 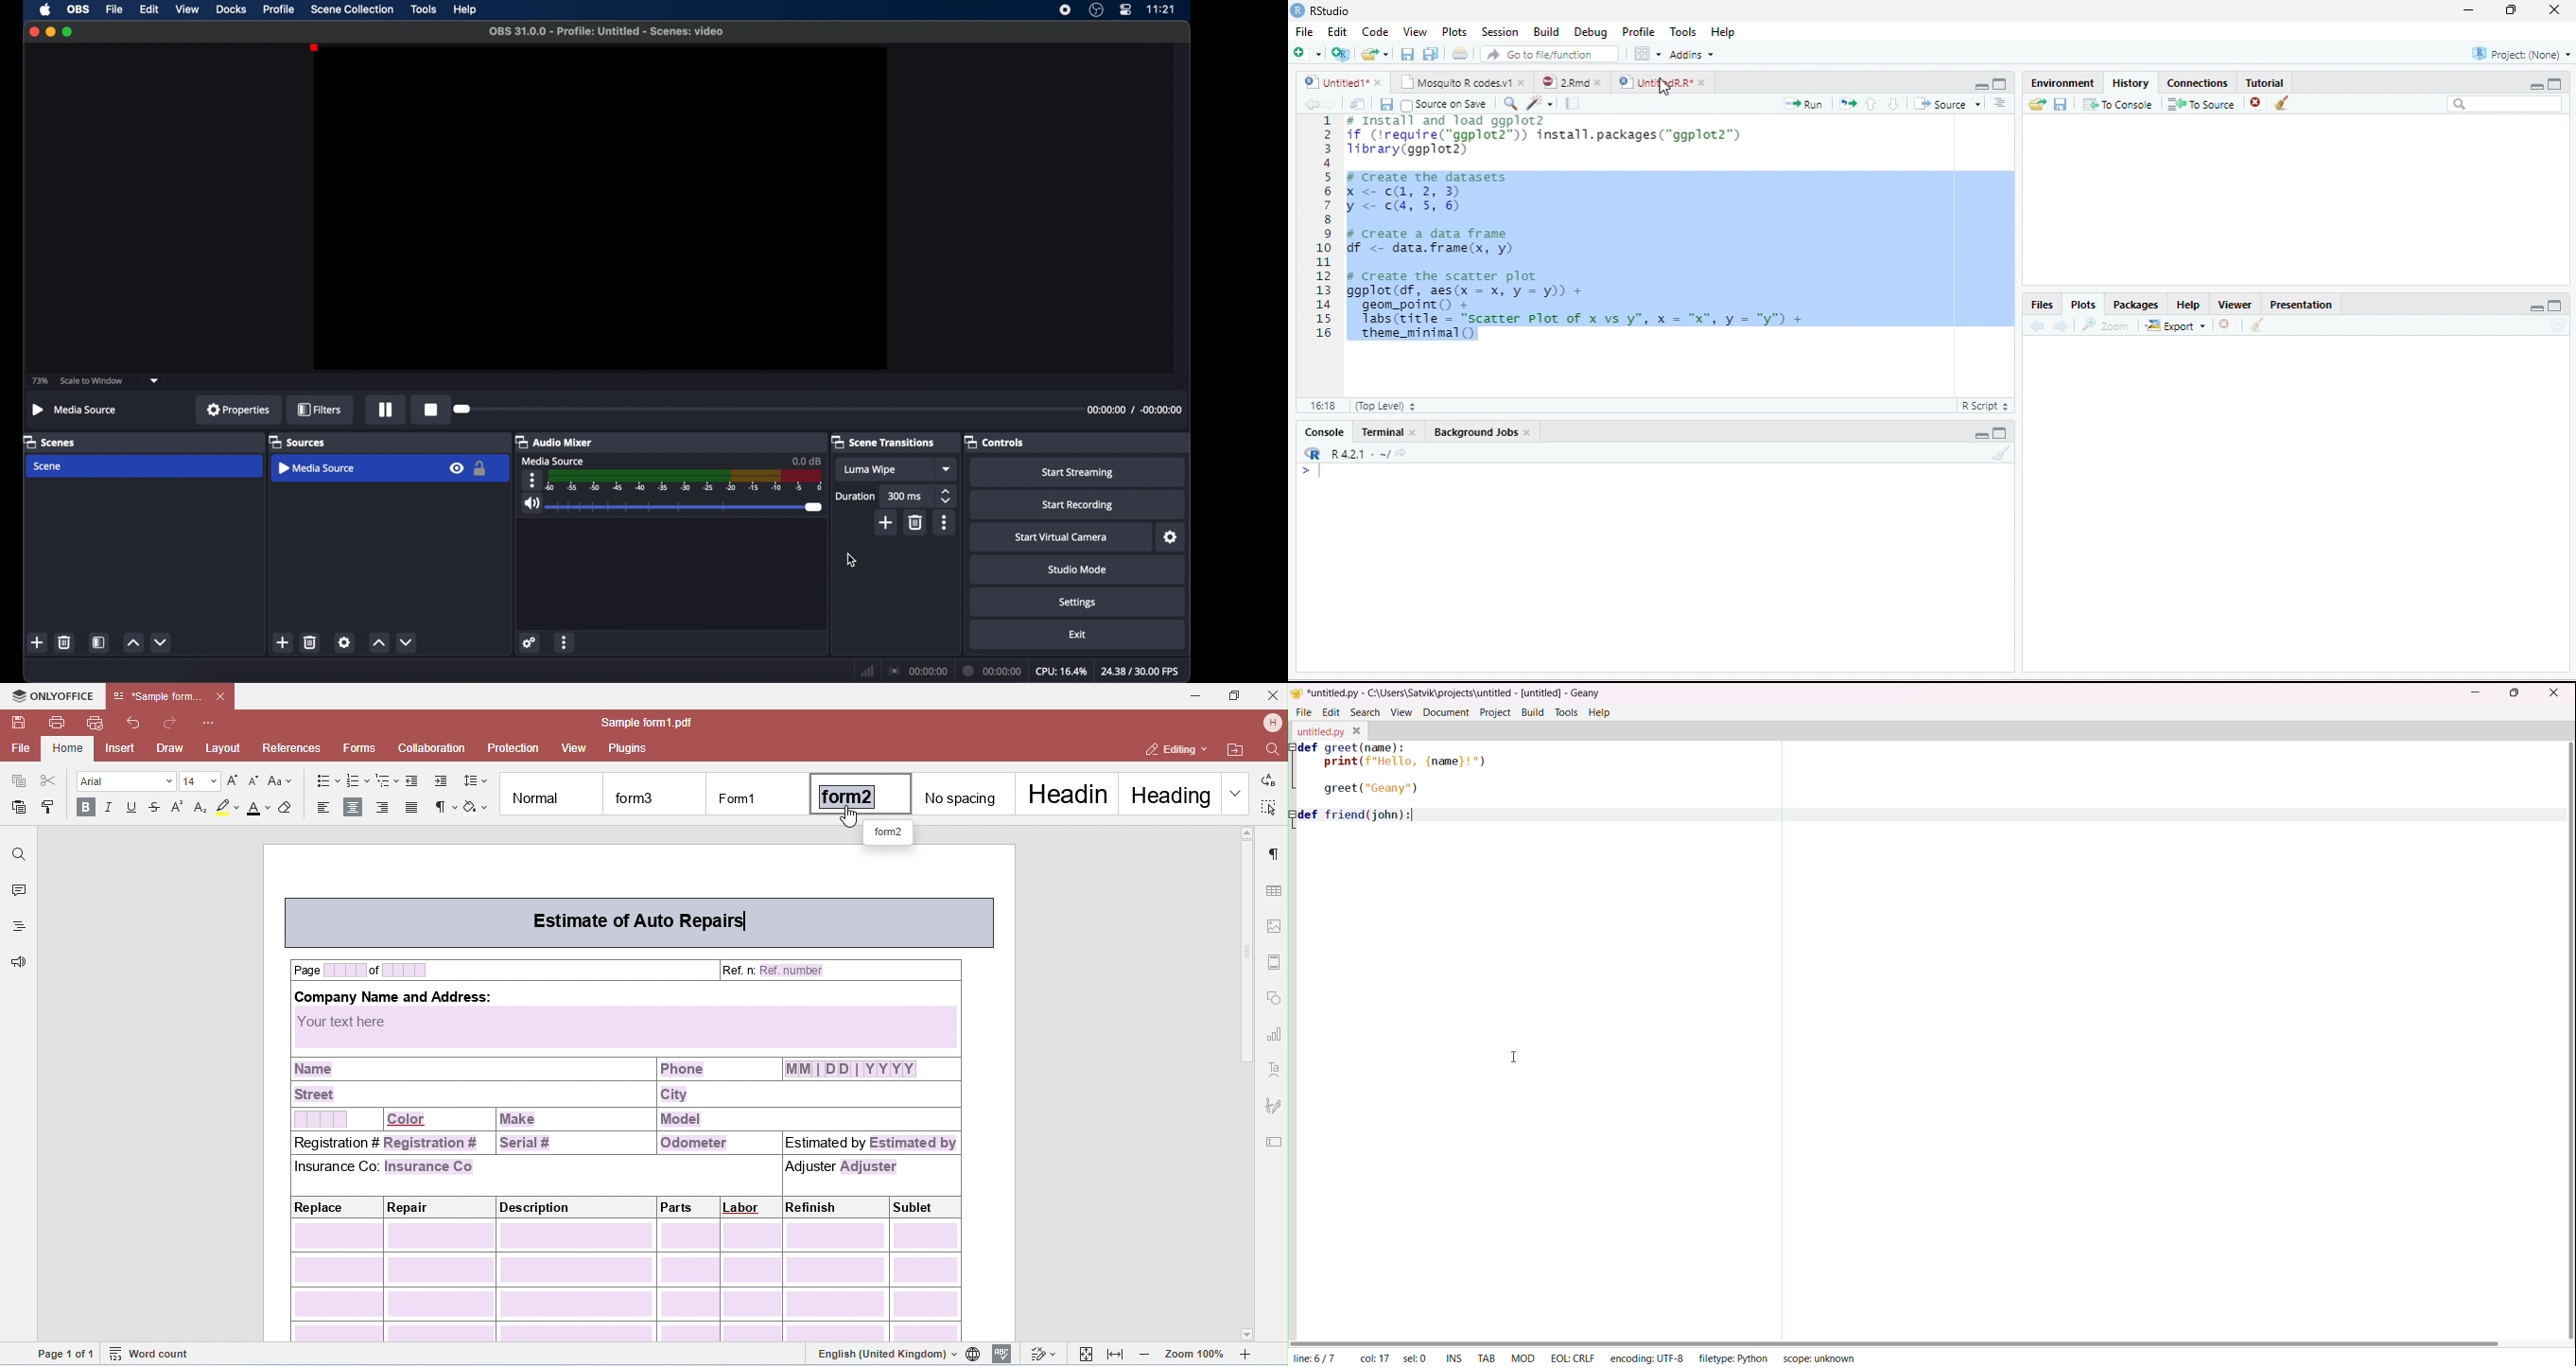 I want to click on Connections, so click(x=2198, y=82).